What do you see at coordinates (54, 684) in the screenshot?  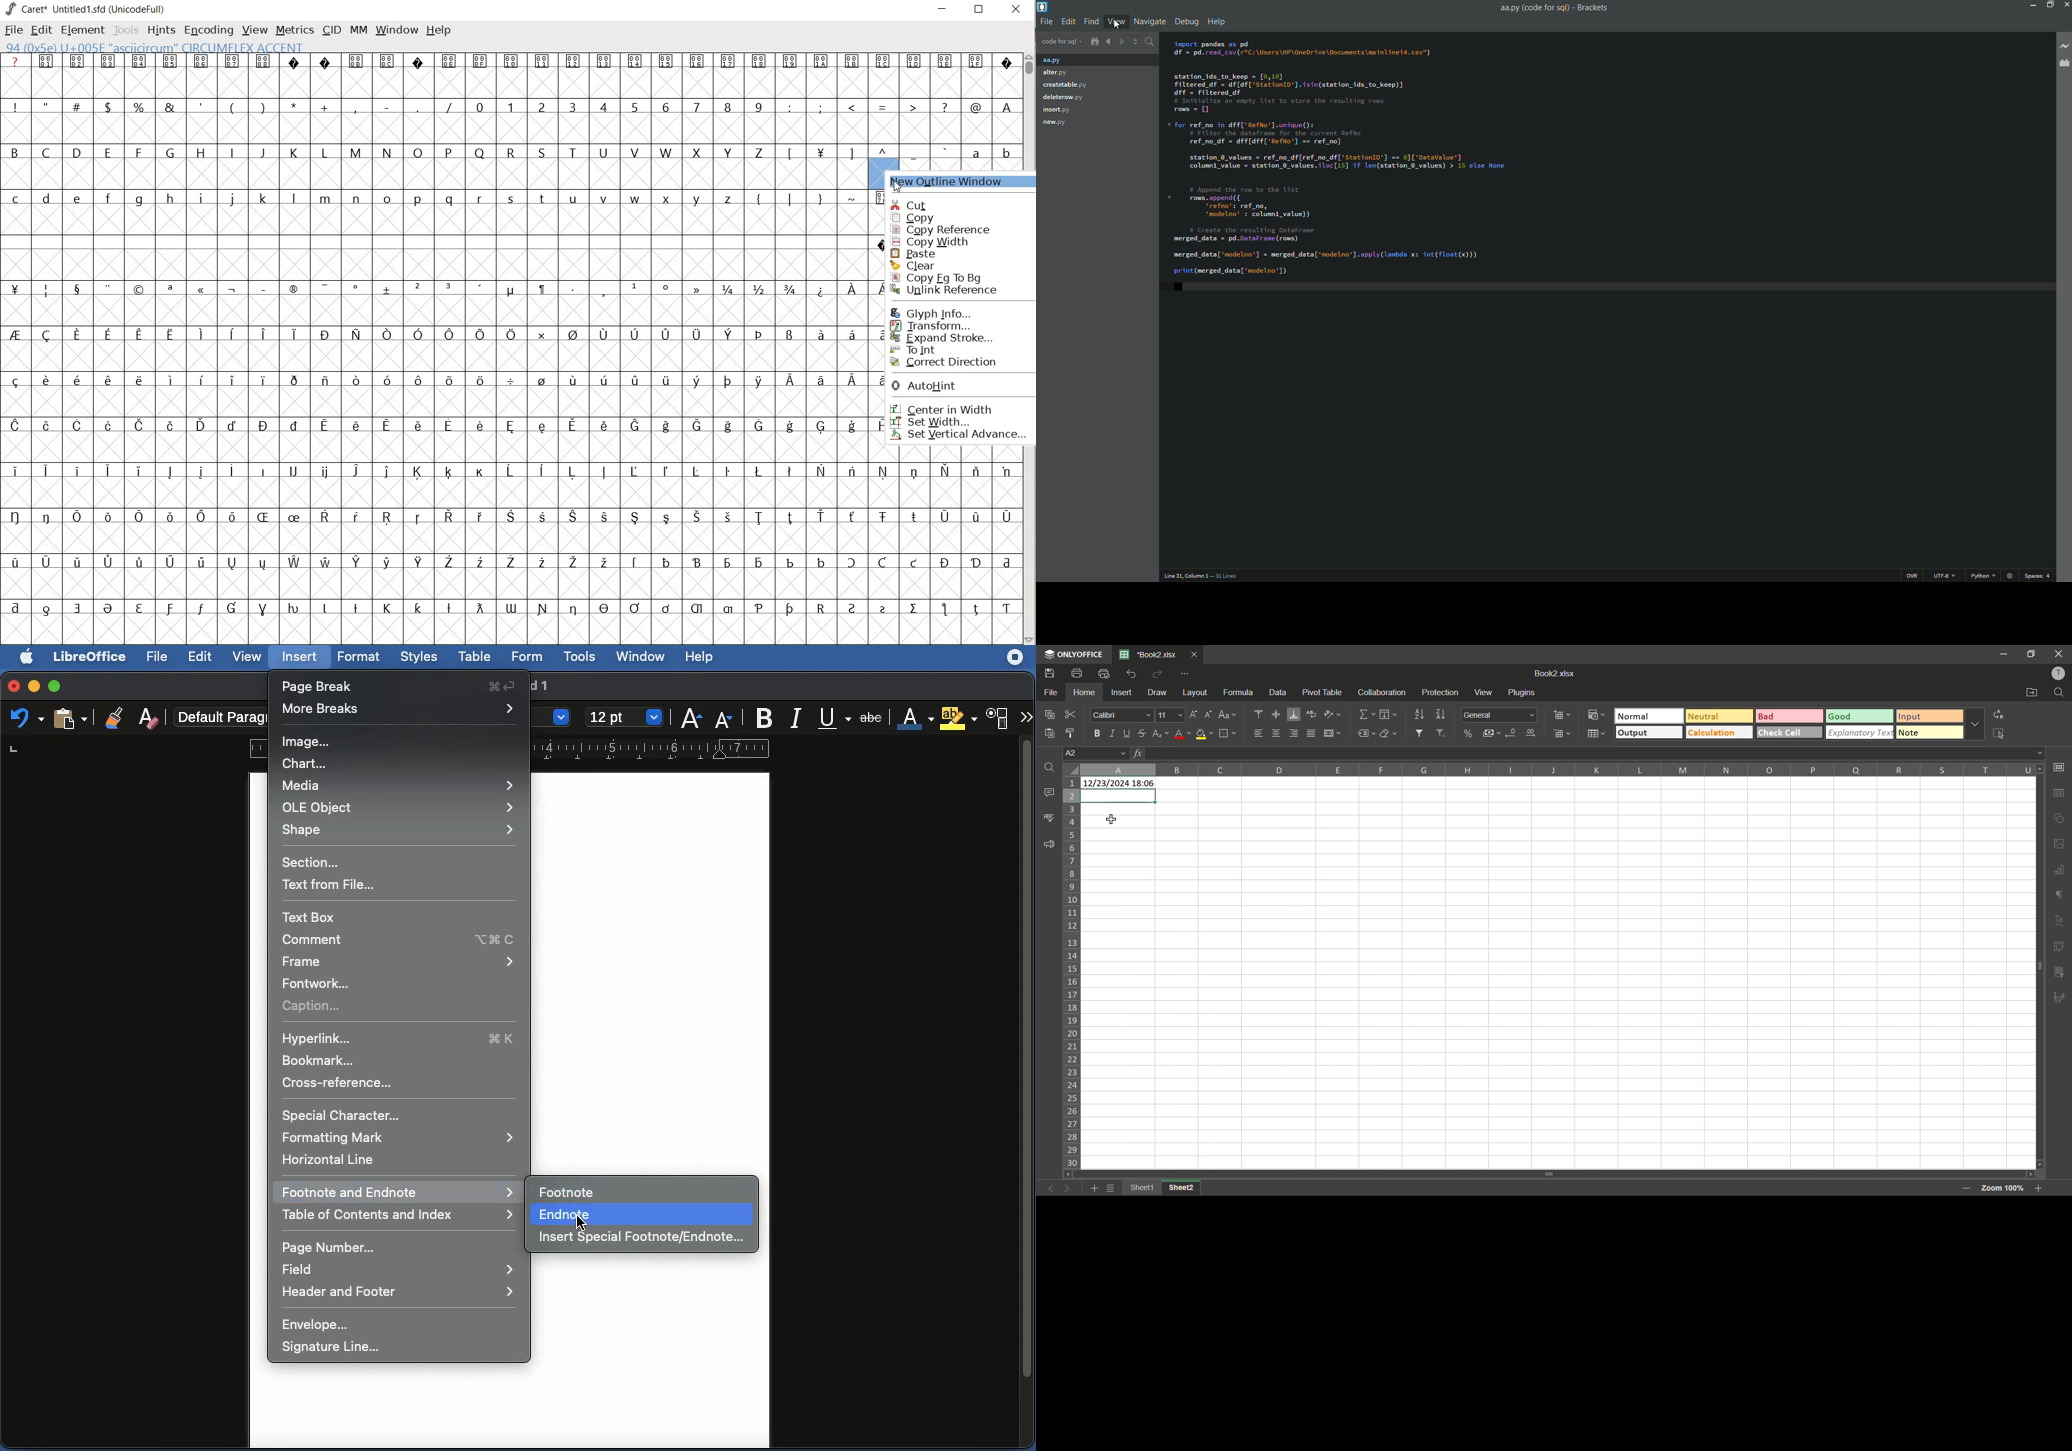 I see `Maximize` at bounding box center [54, 684].